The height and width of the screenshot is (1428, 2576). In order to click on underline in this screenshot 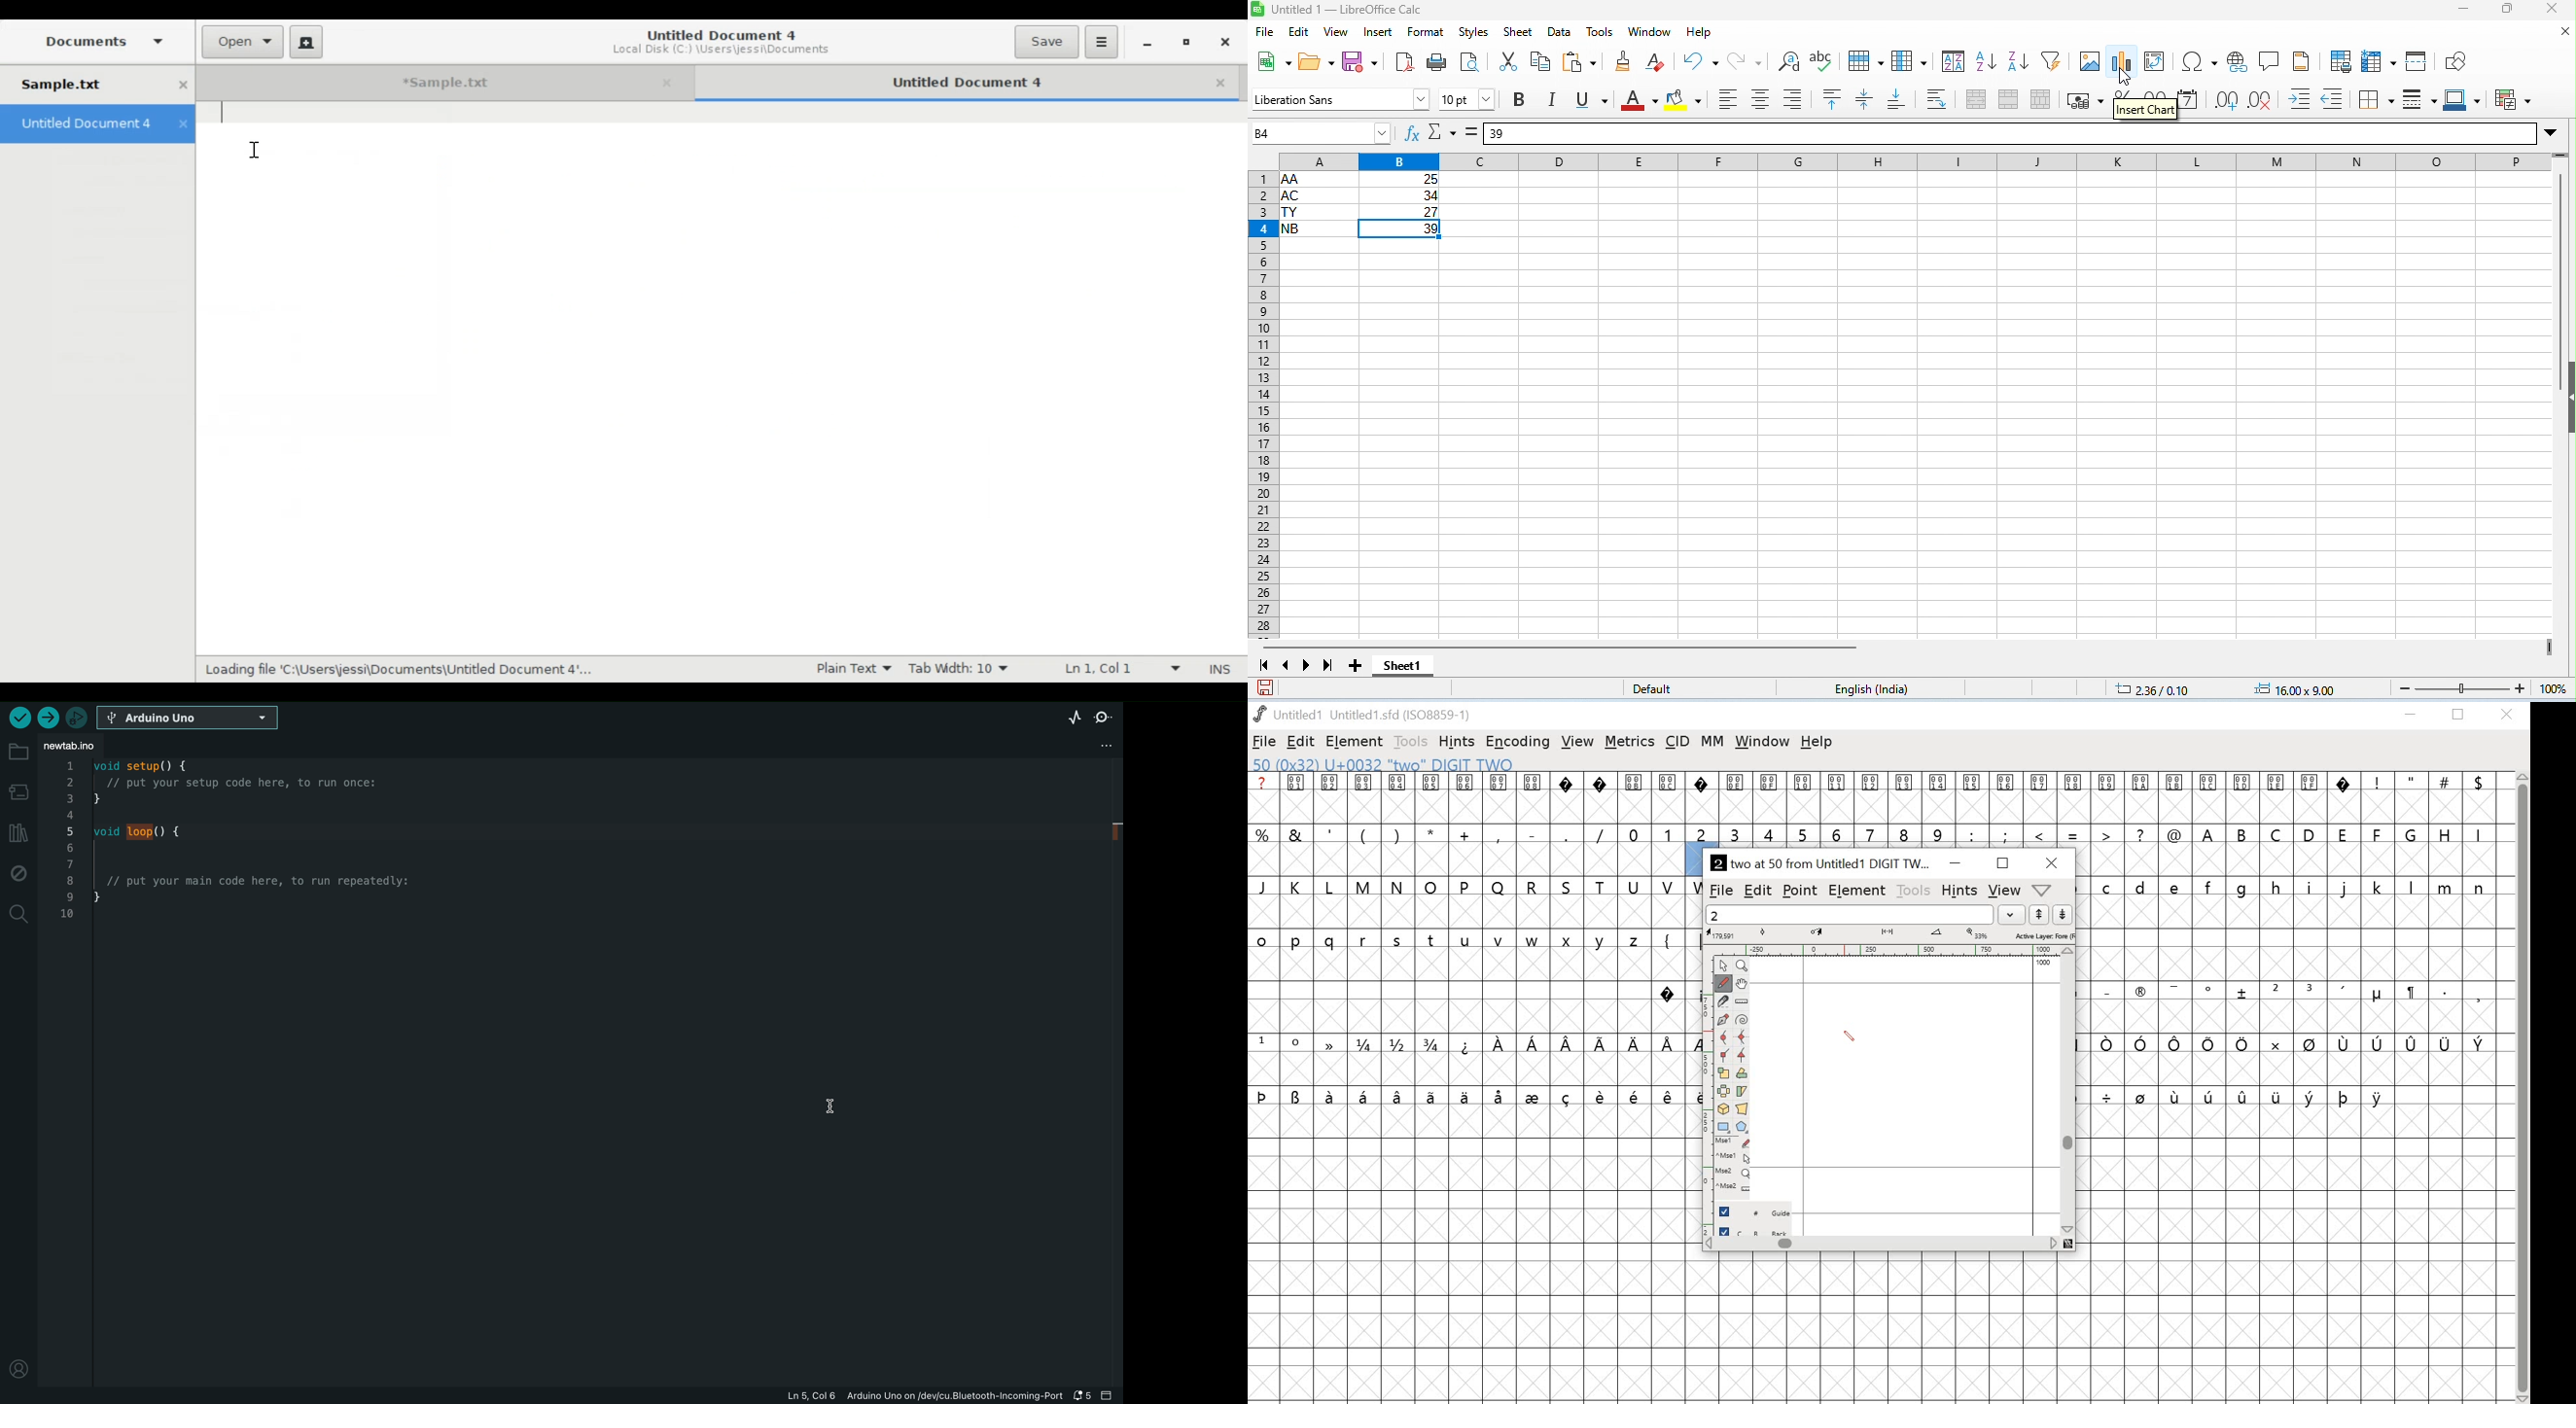, I will do `click(1591, 101)`.